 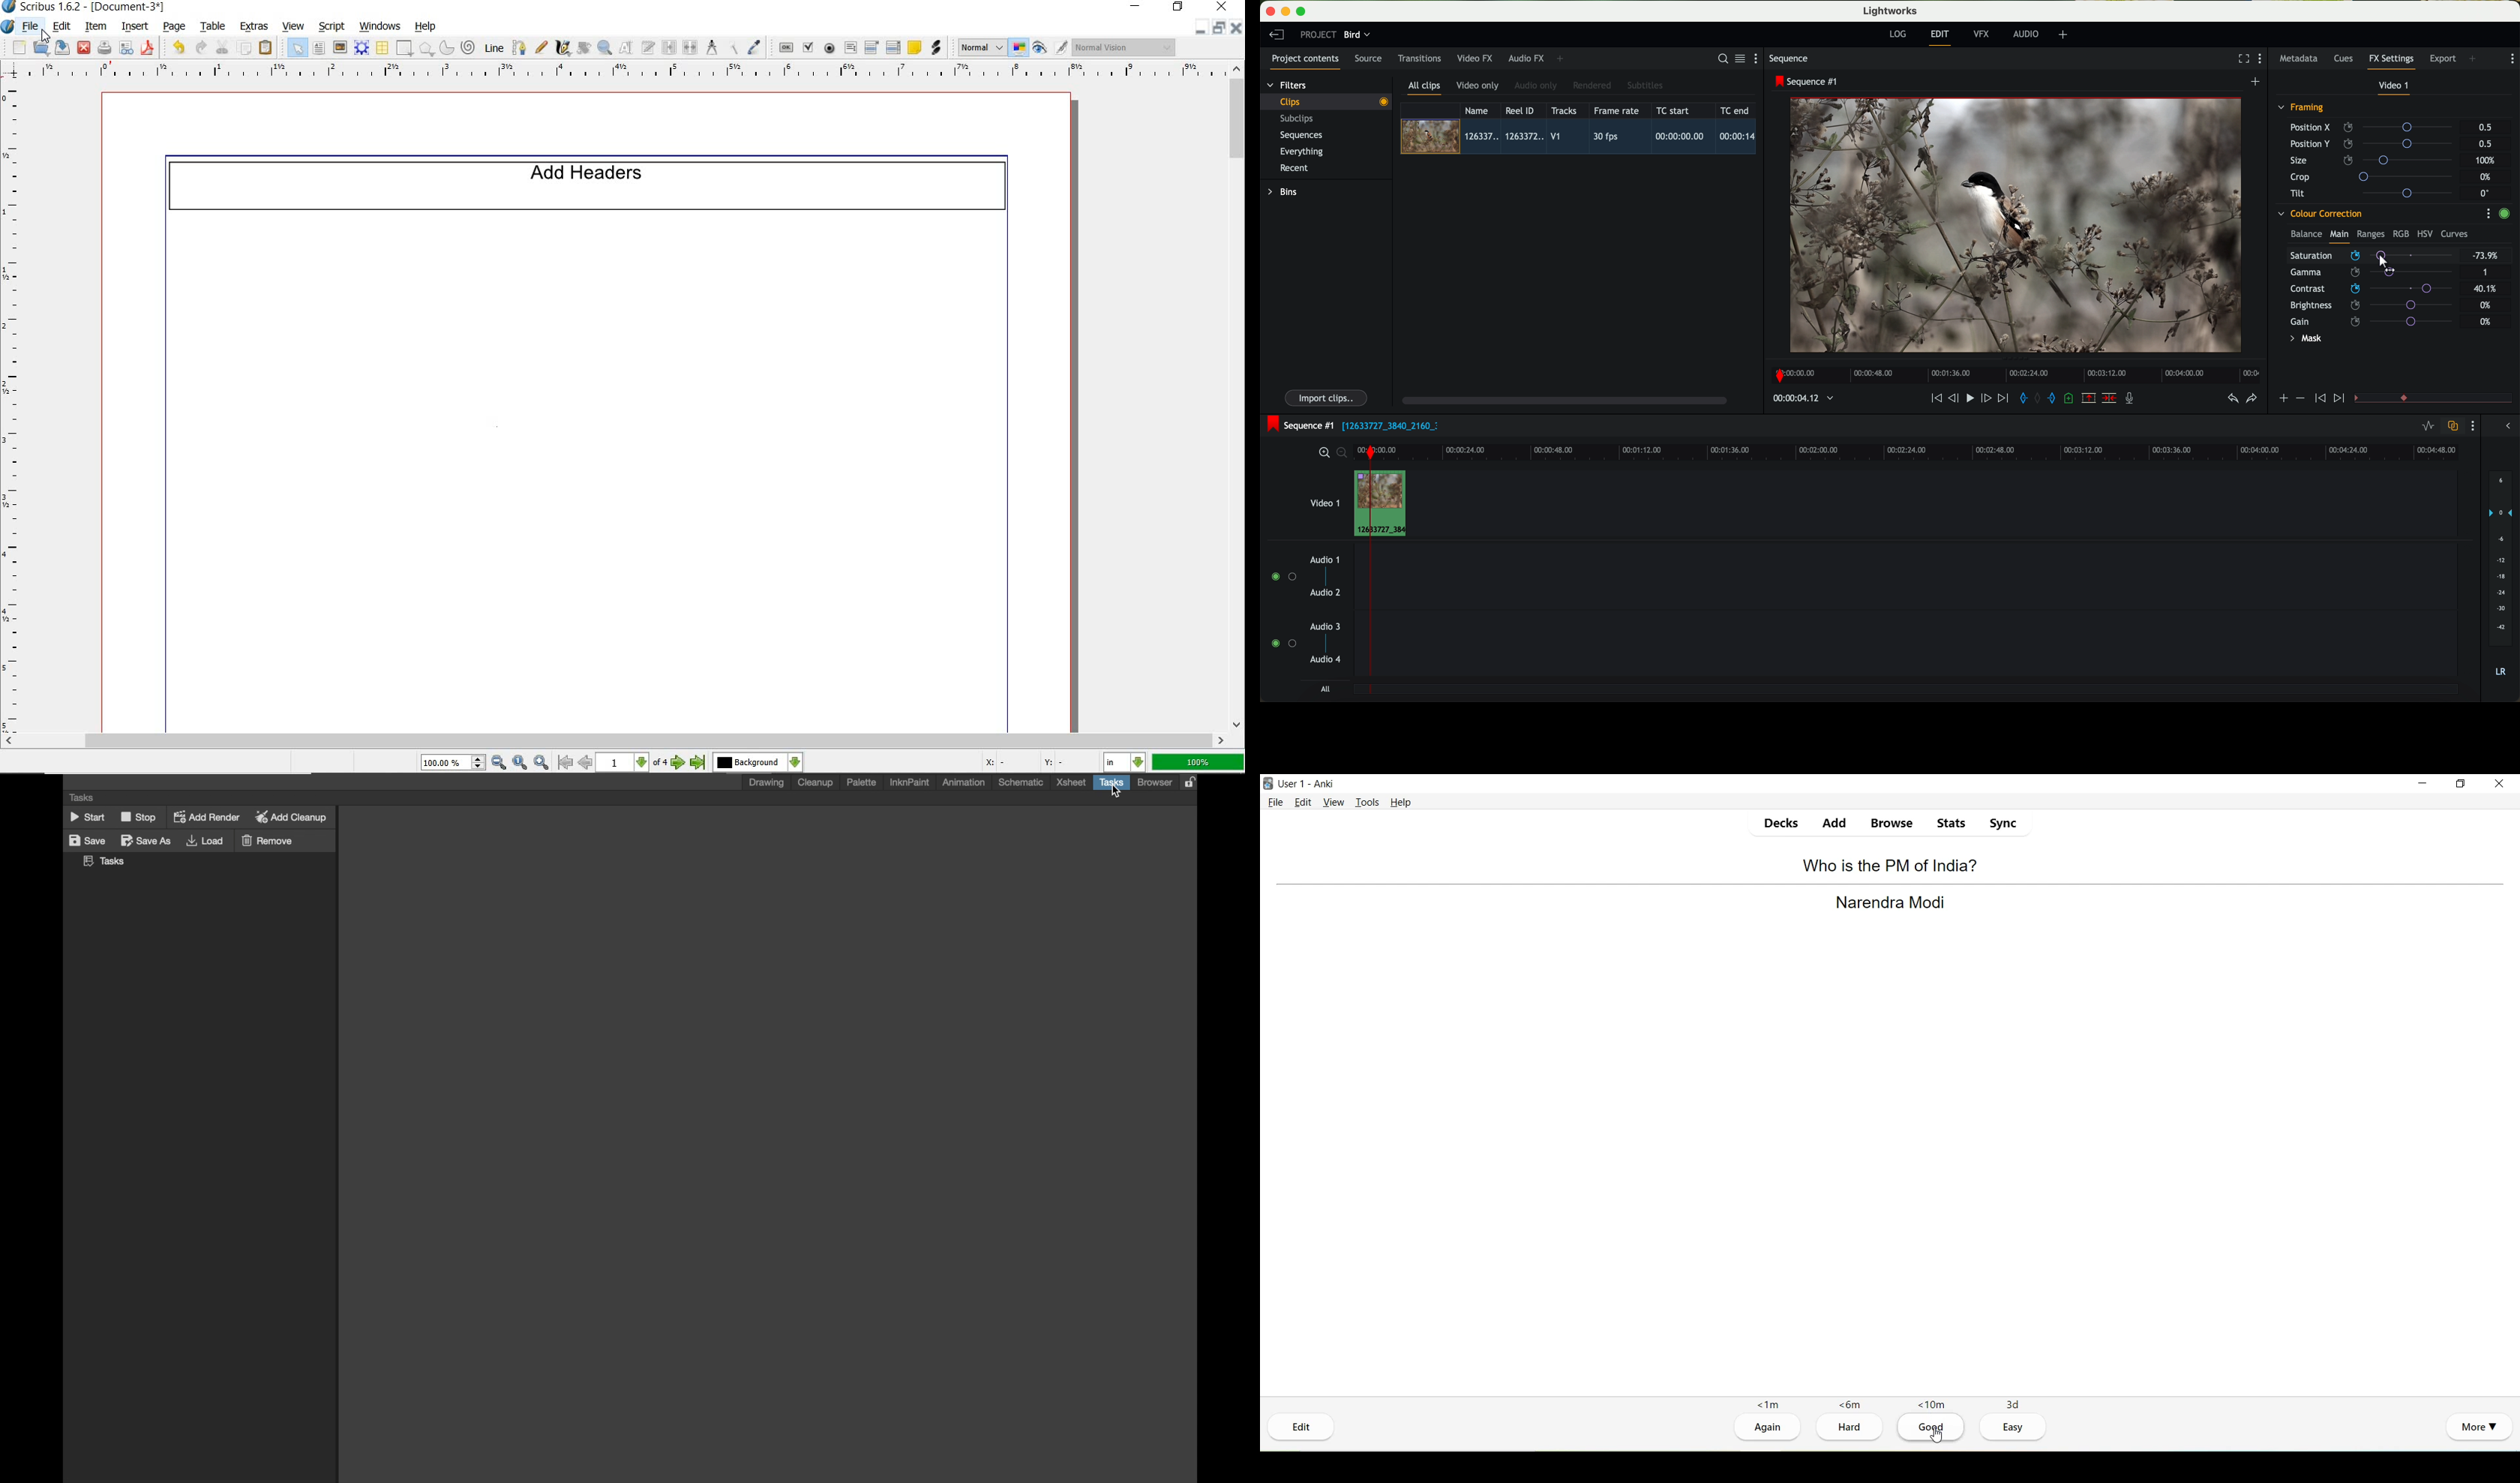 What do you see at coordinates (1155, 783) in the screenshot?
I see `browser` at bounding box center [1155, 783].